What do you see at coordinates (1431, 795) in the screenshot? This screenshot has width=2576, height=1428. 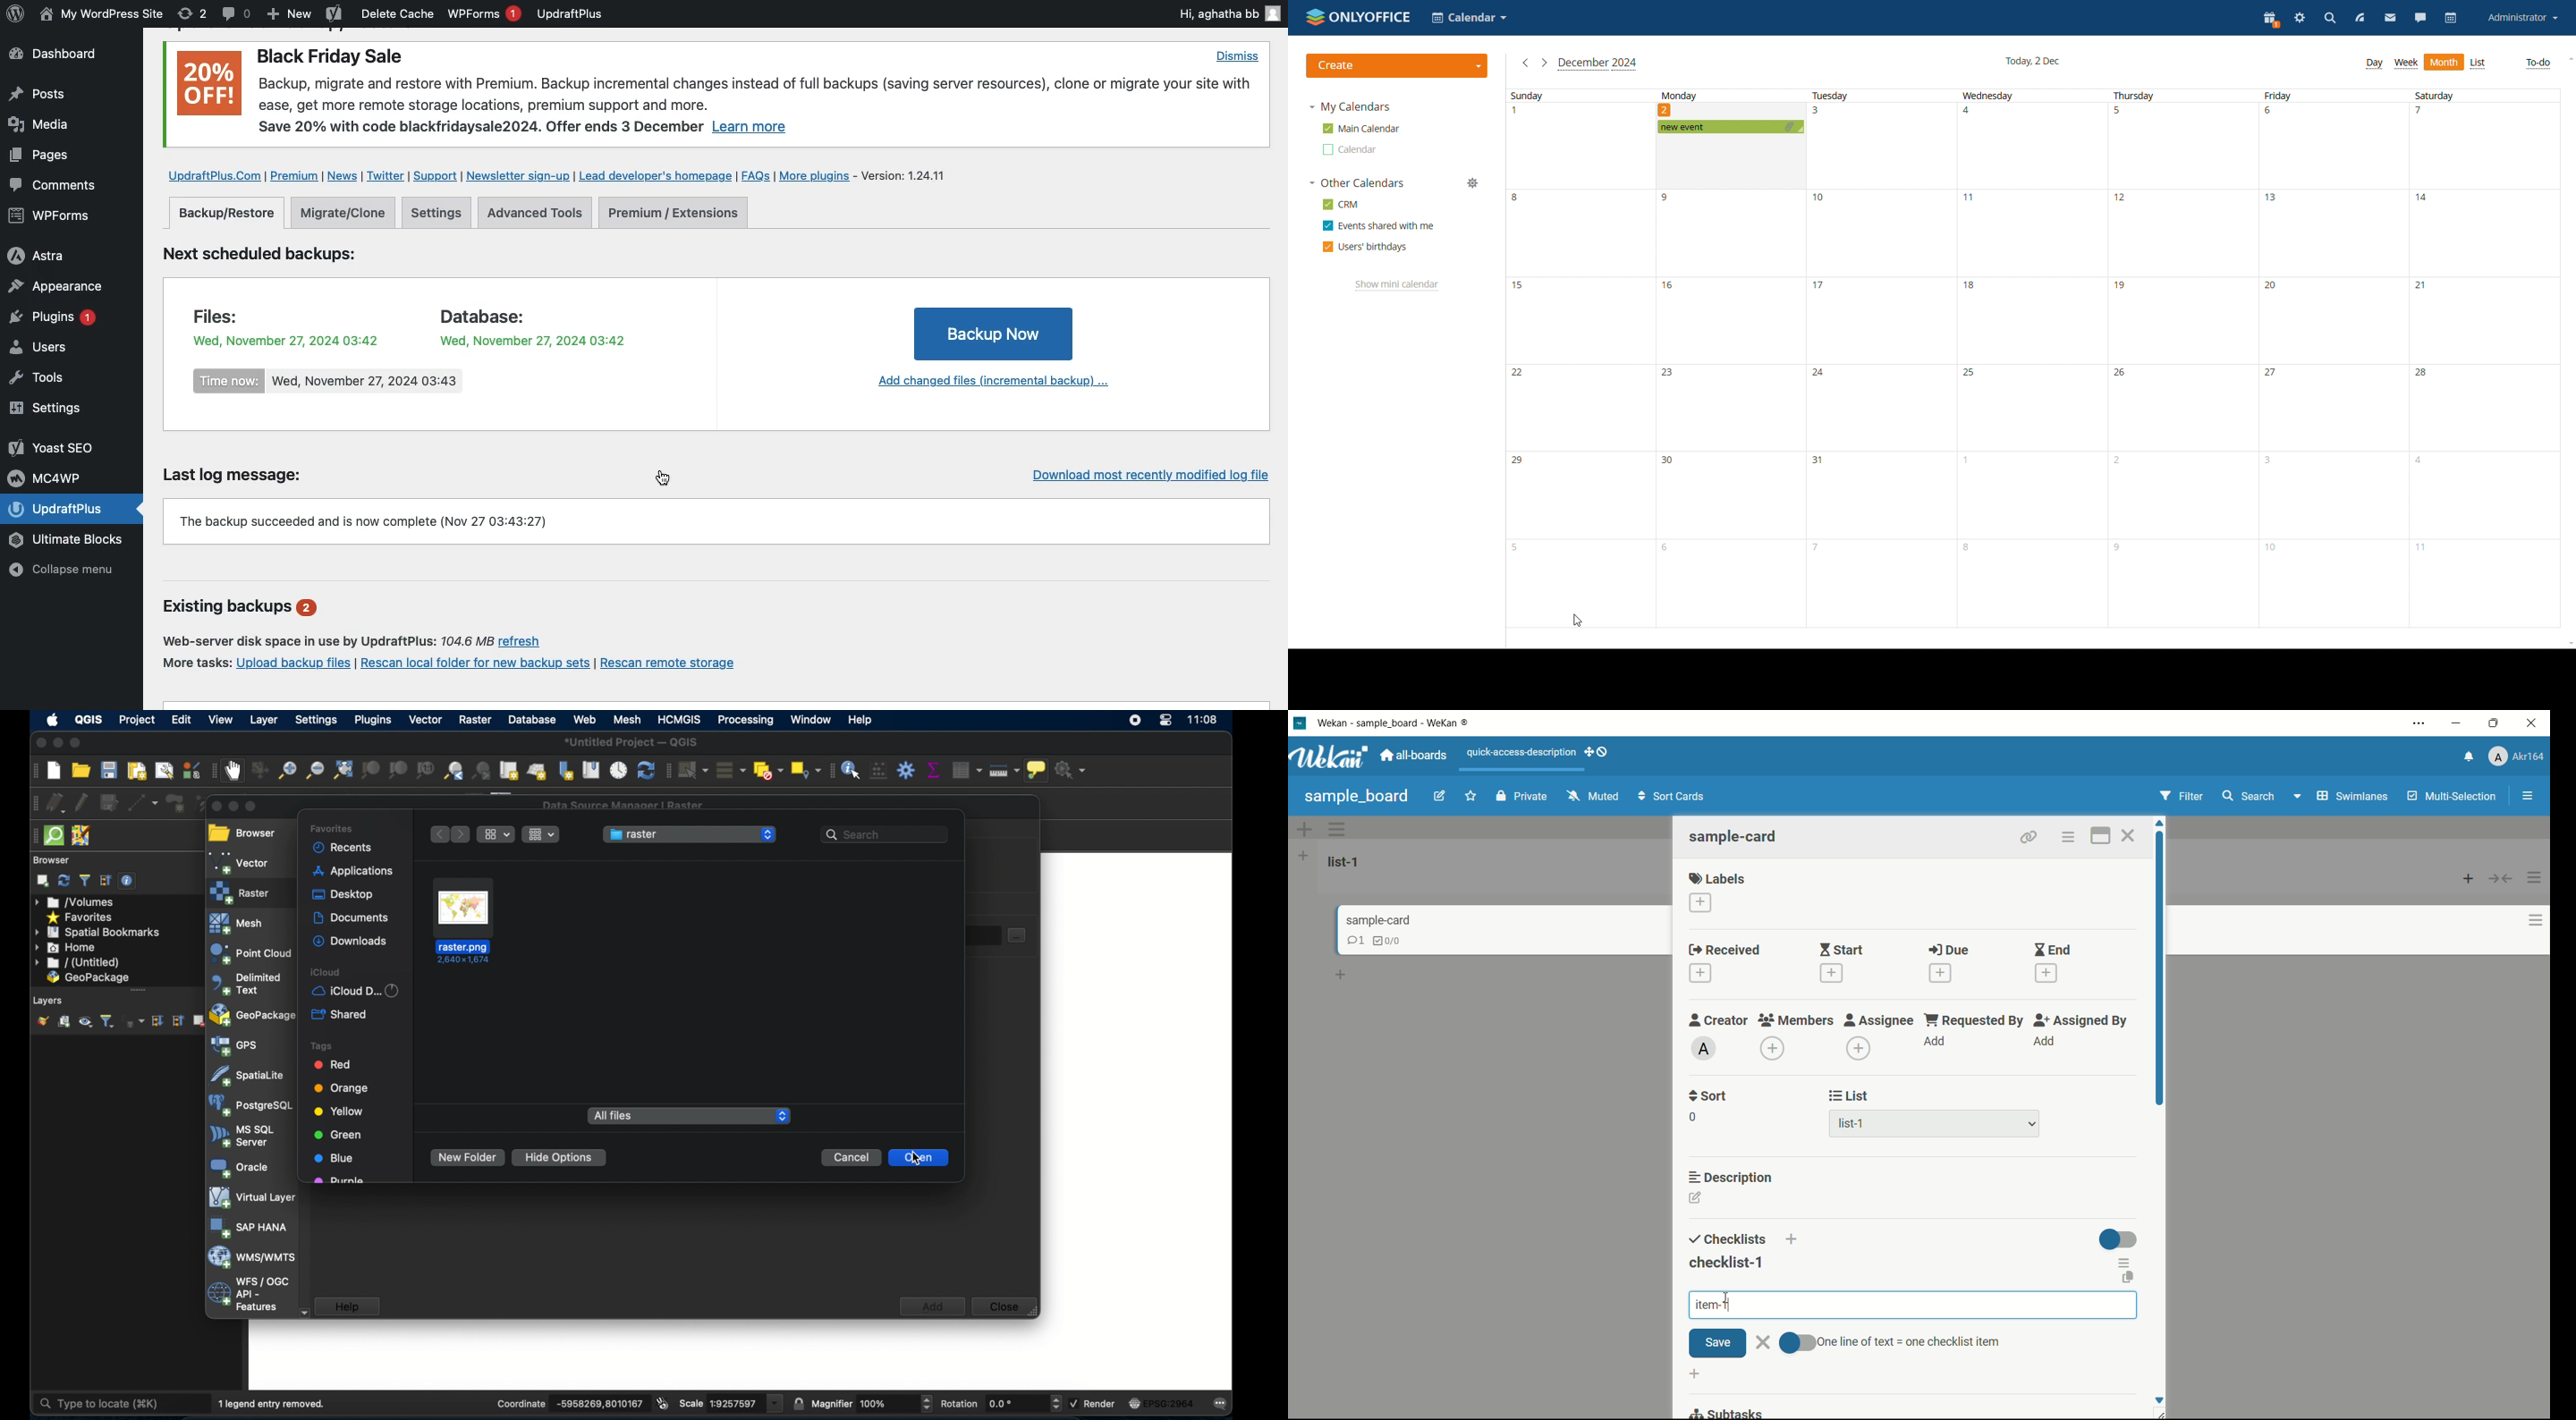 I see `edit` at bounding box center [1431, 795].